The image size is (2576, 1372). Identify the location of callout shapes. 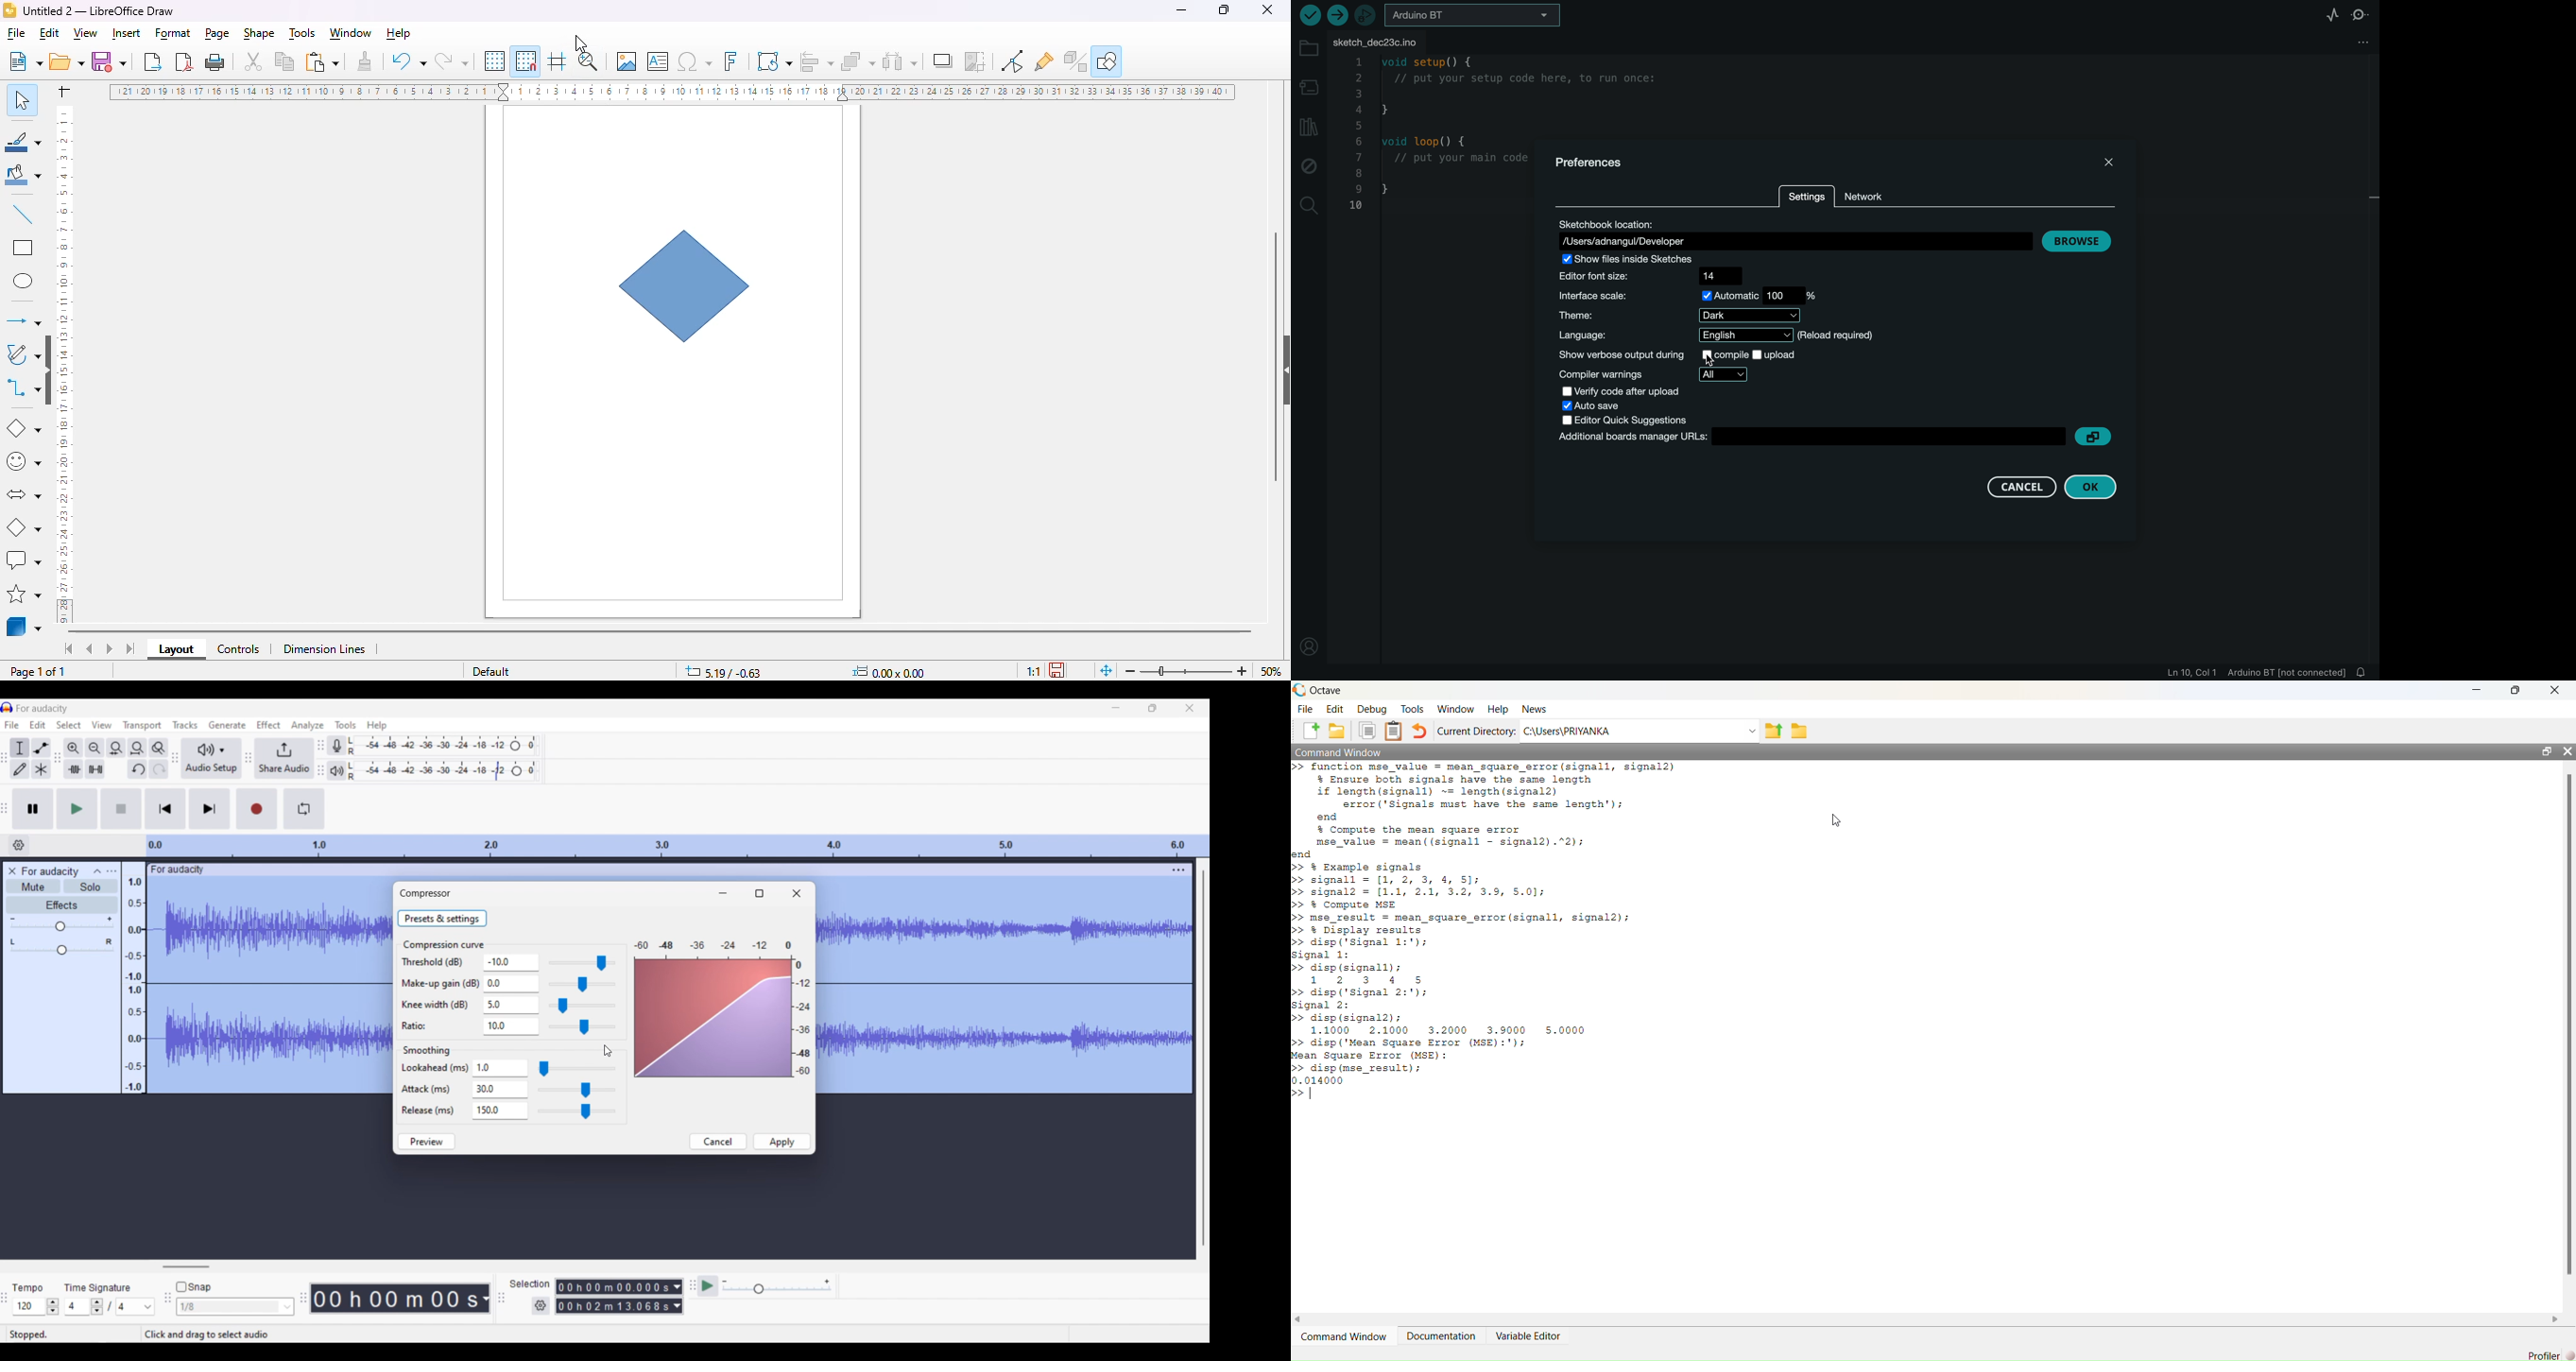
(26, 560).